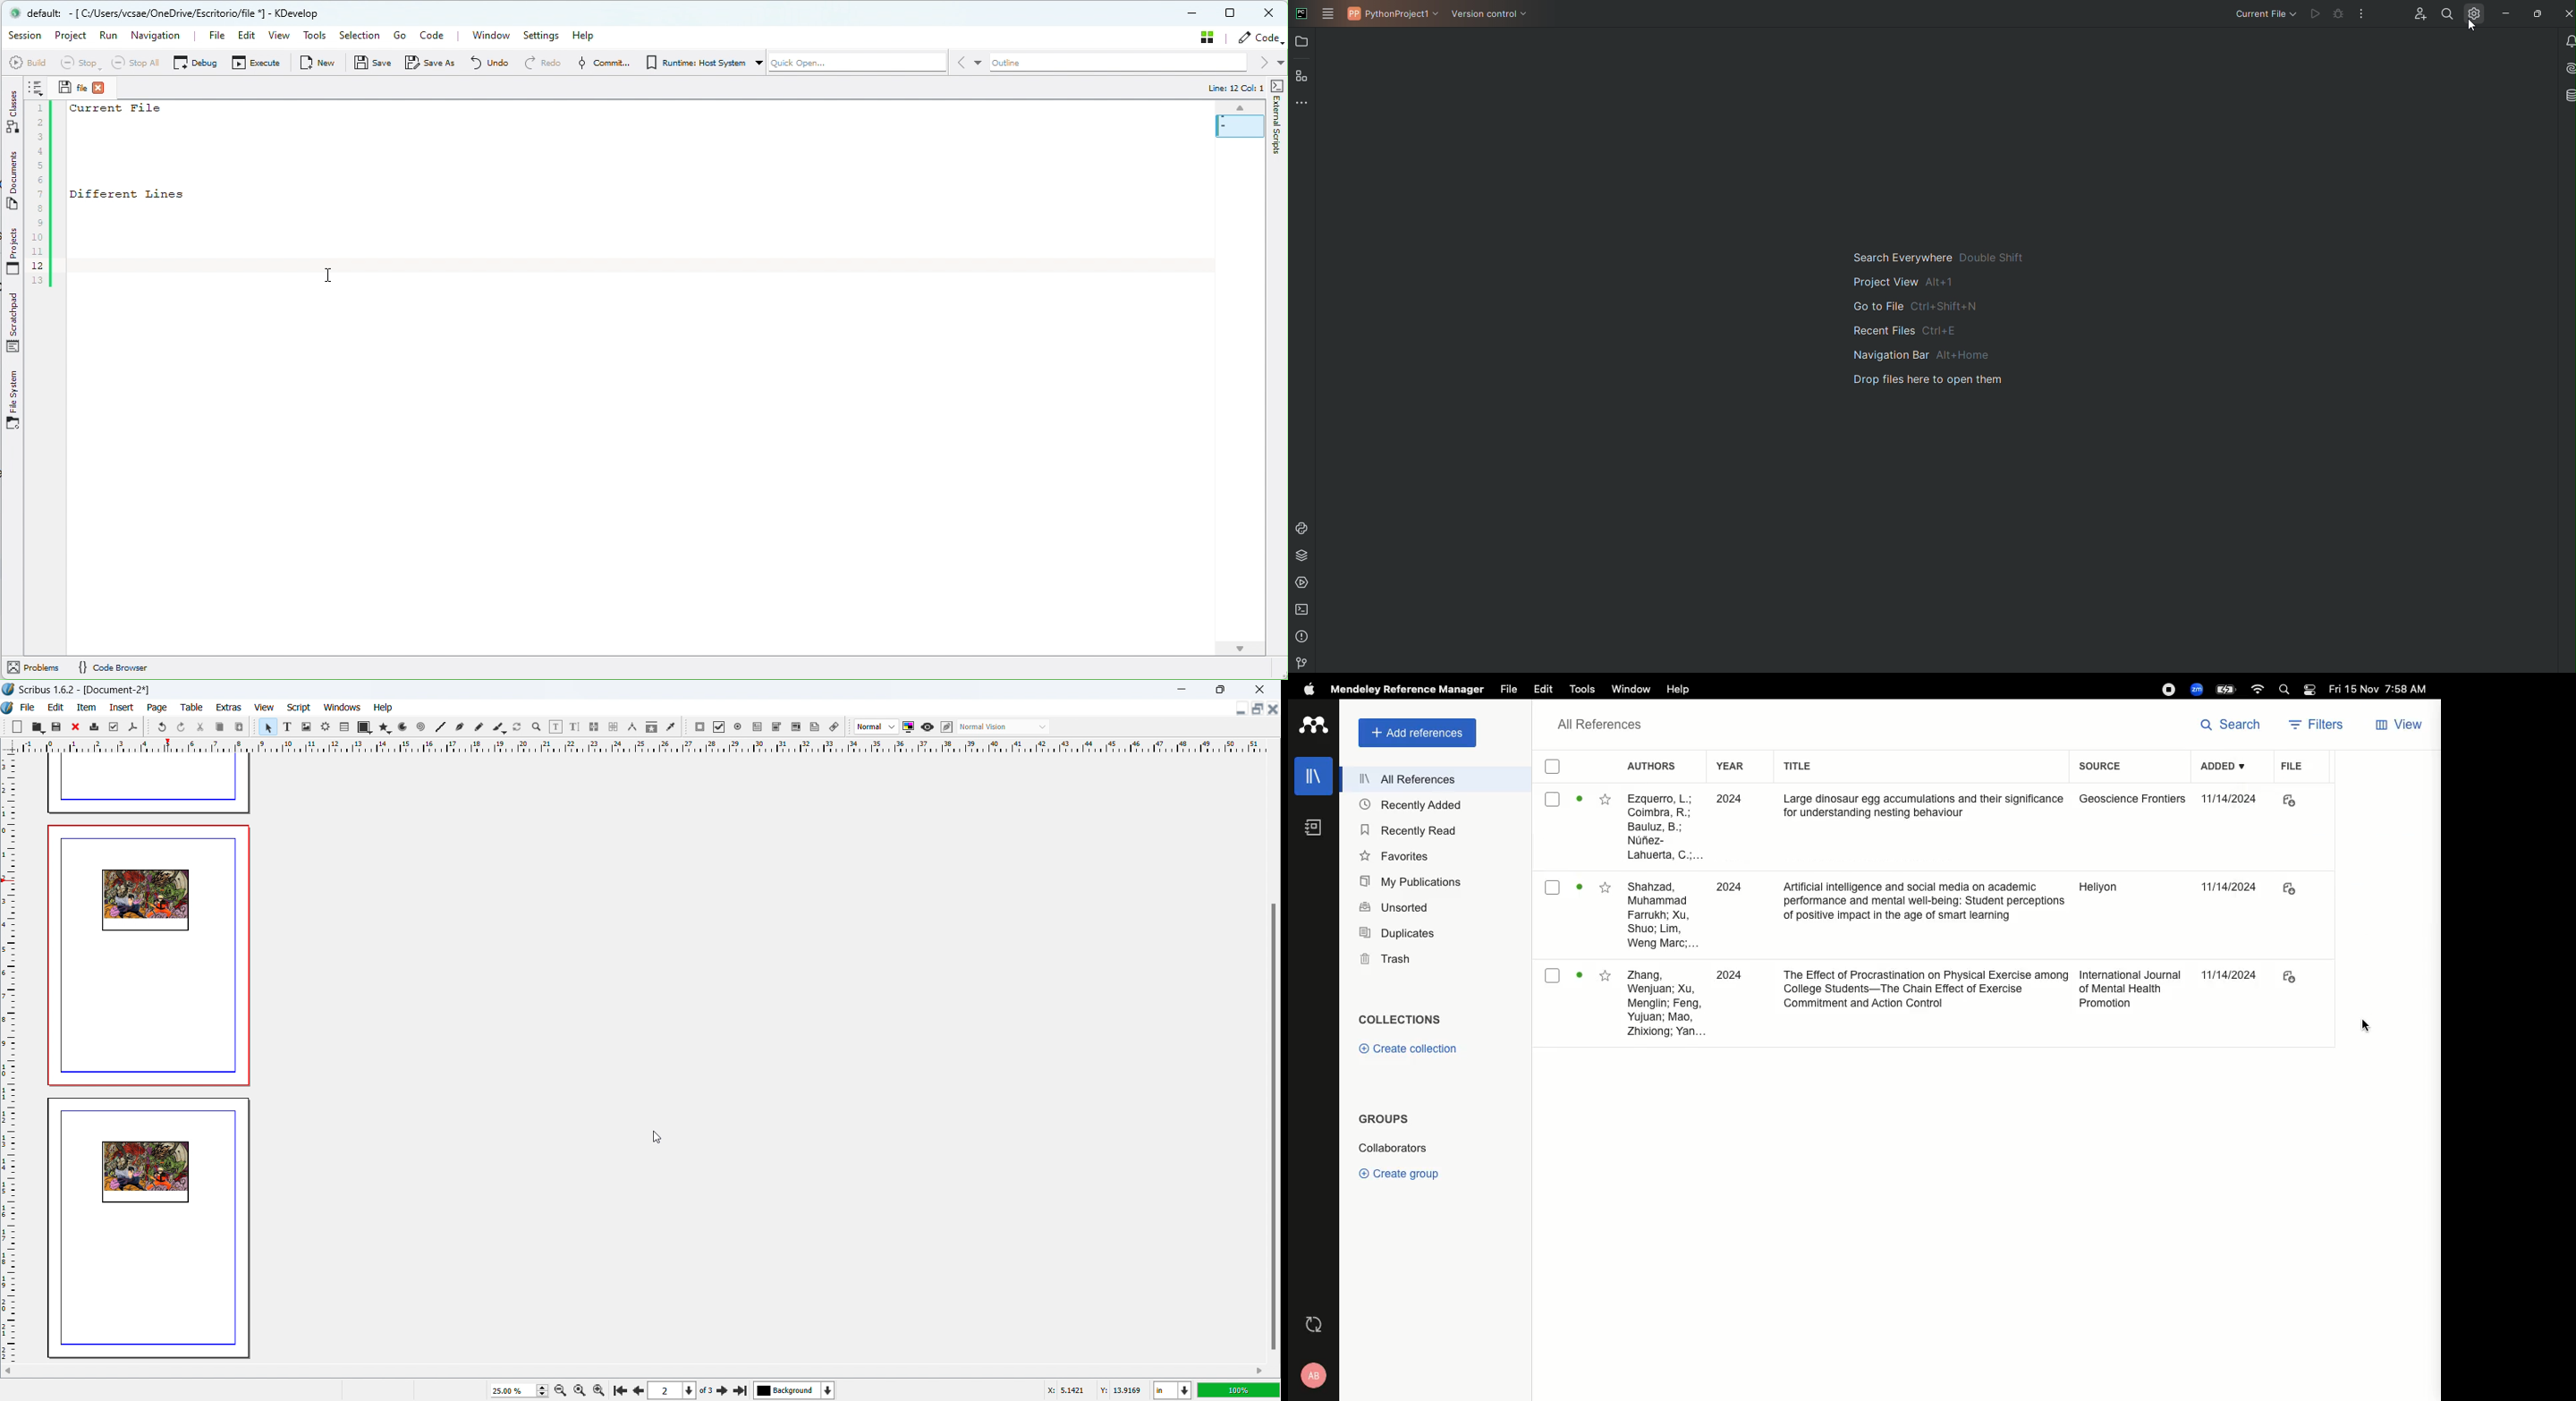  I want to click on maximize document, so click(1256, 709).